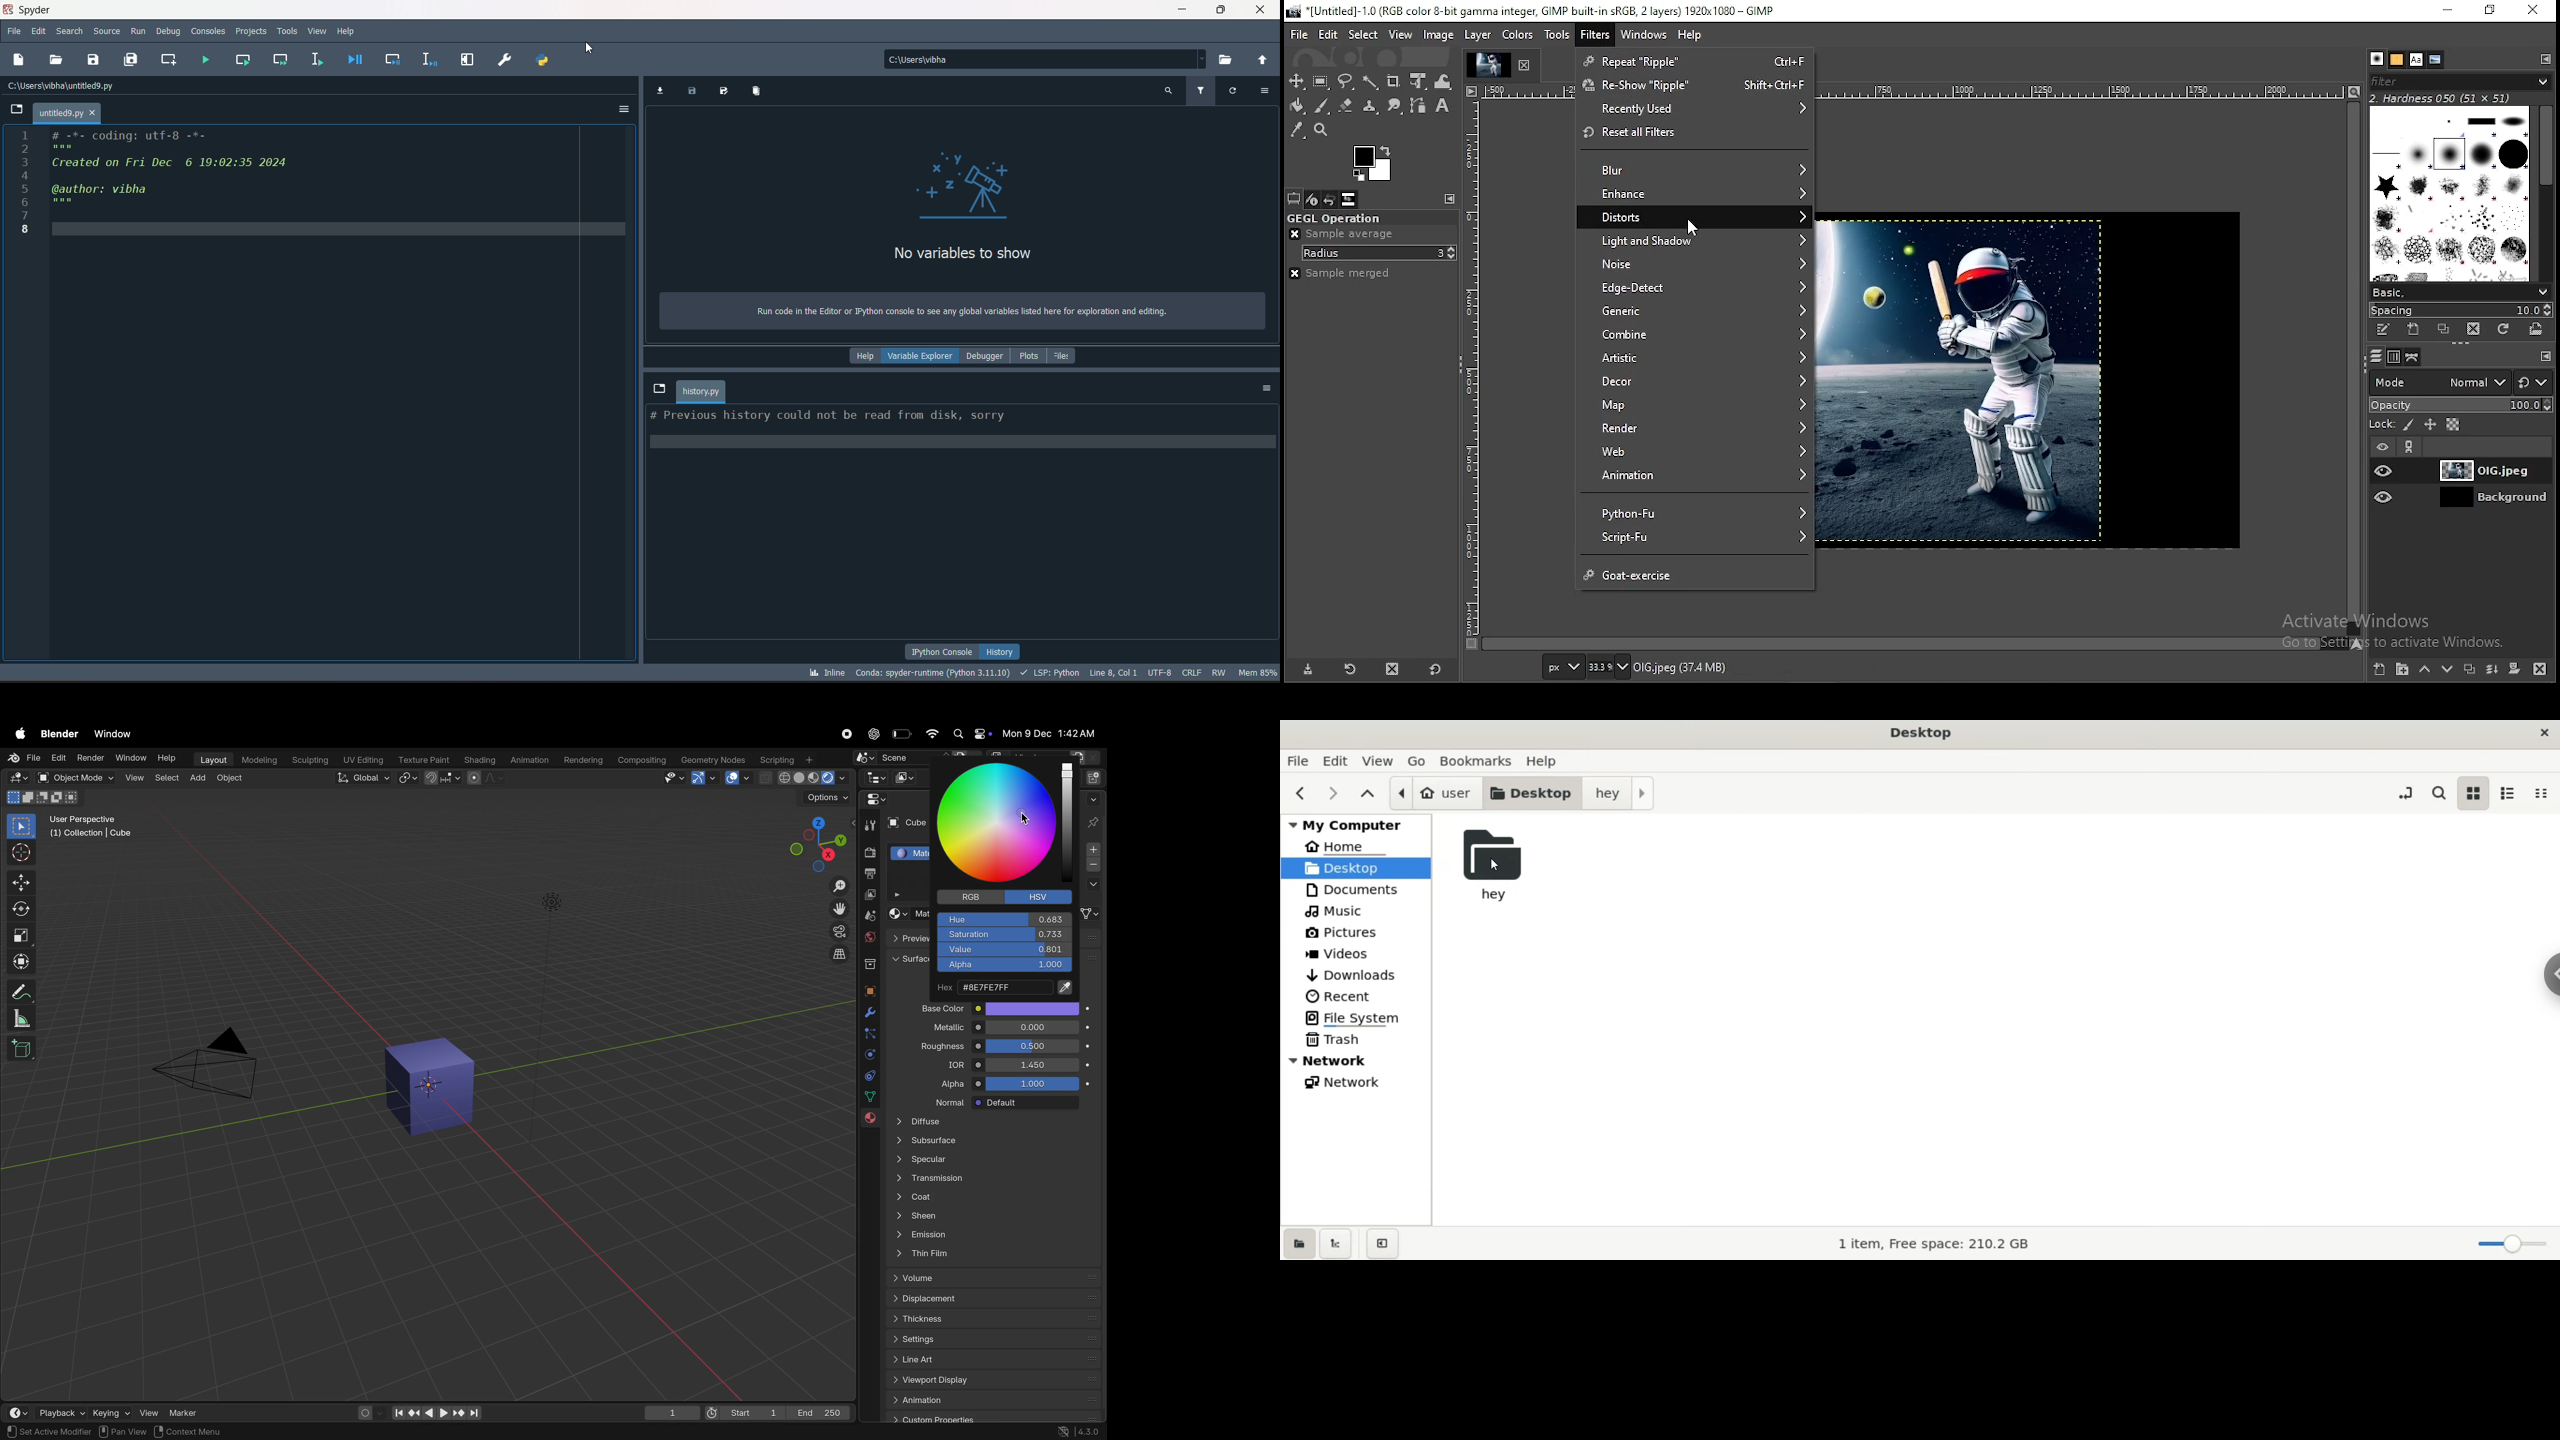 Image resolution: width=2576 pixels, height=1456 pixels. I want to click on light and shadow, so click(1704, 240).